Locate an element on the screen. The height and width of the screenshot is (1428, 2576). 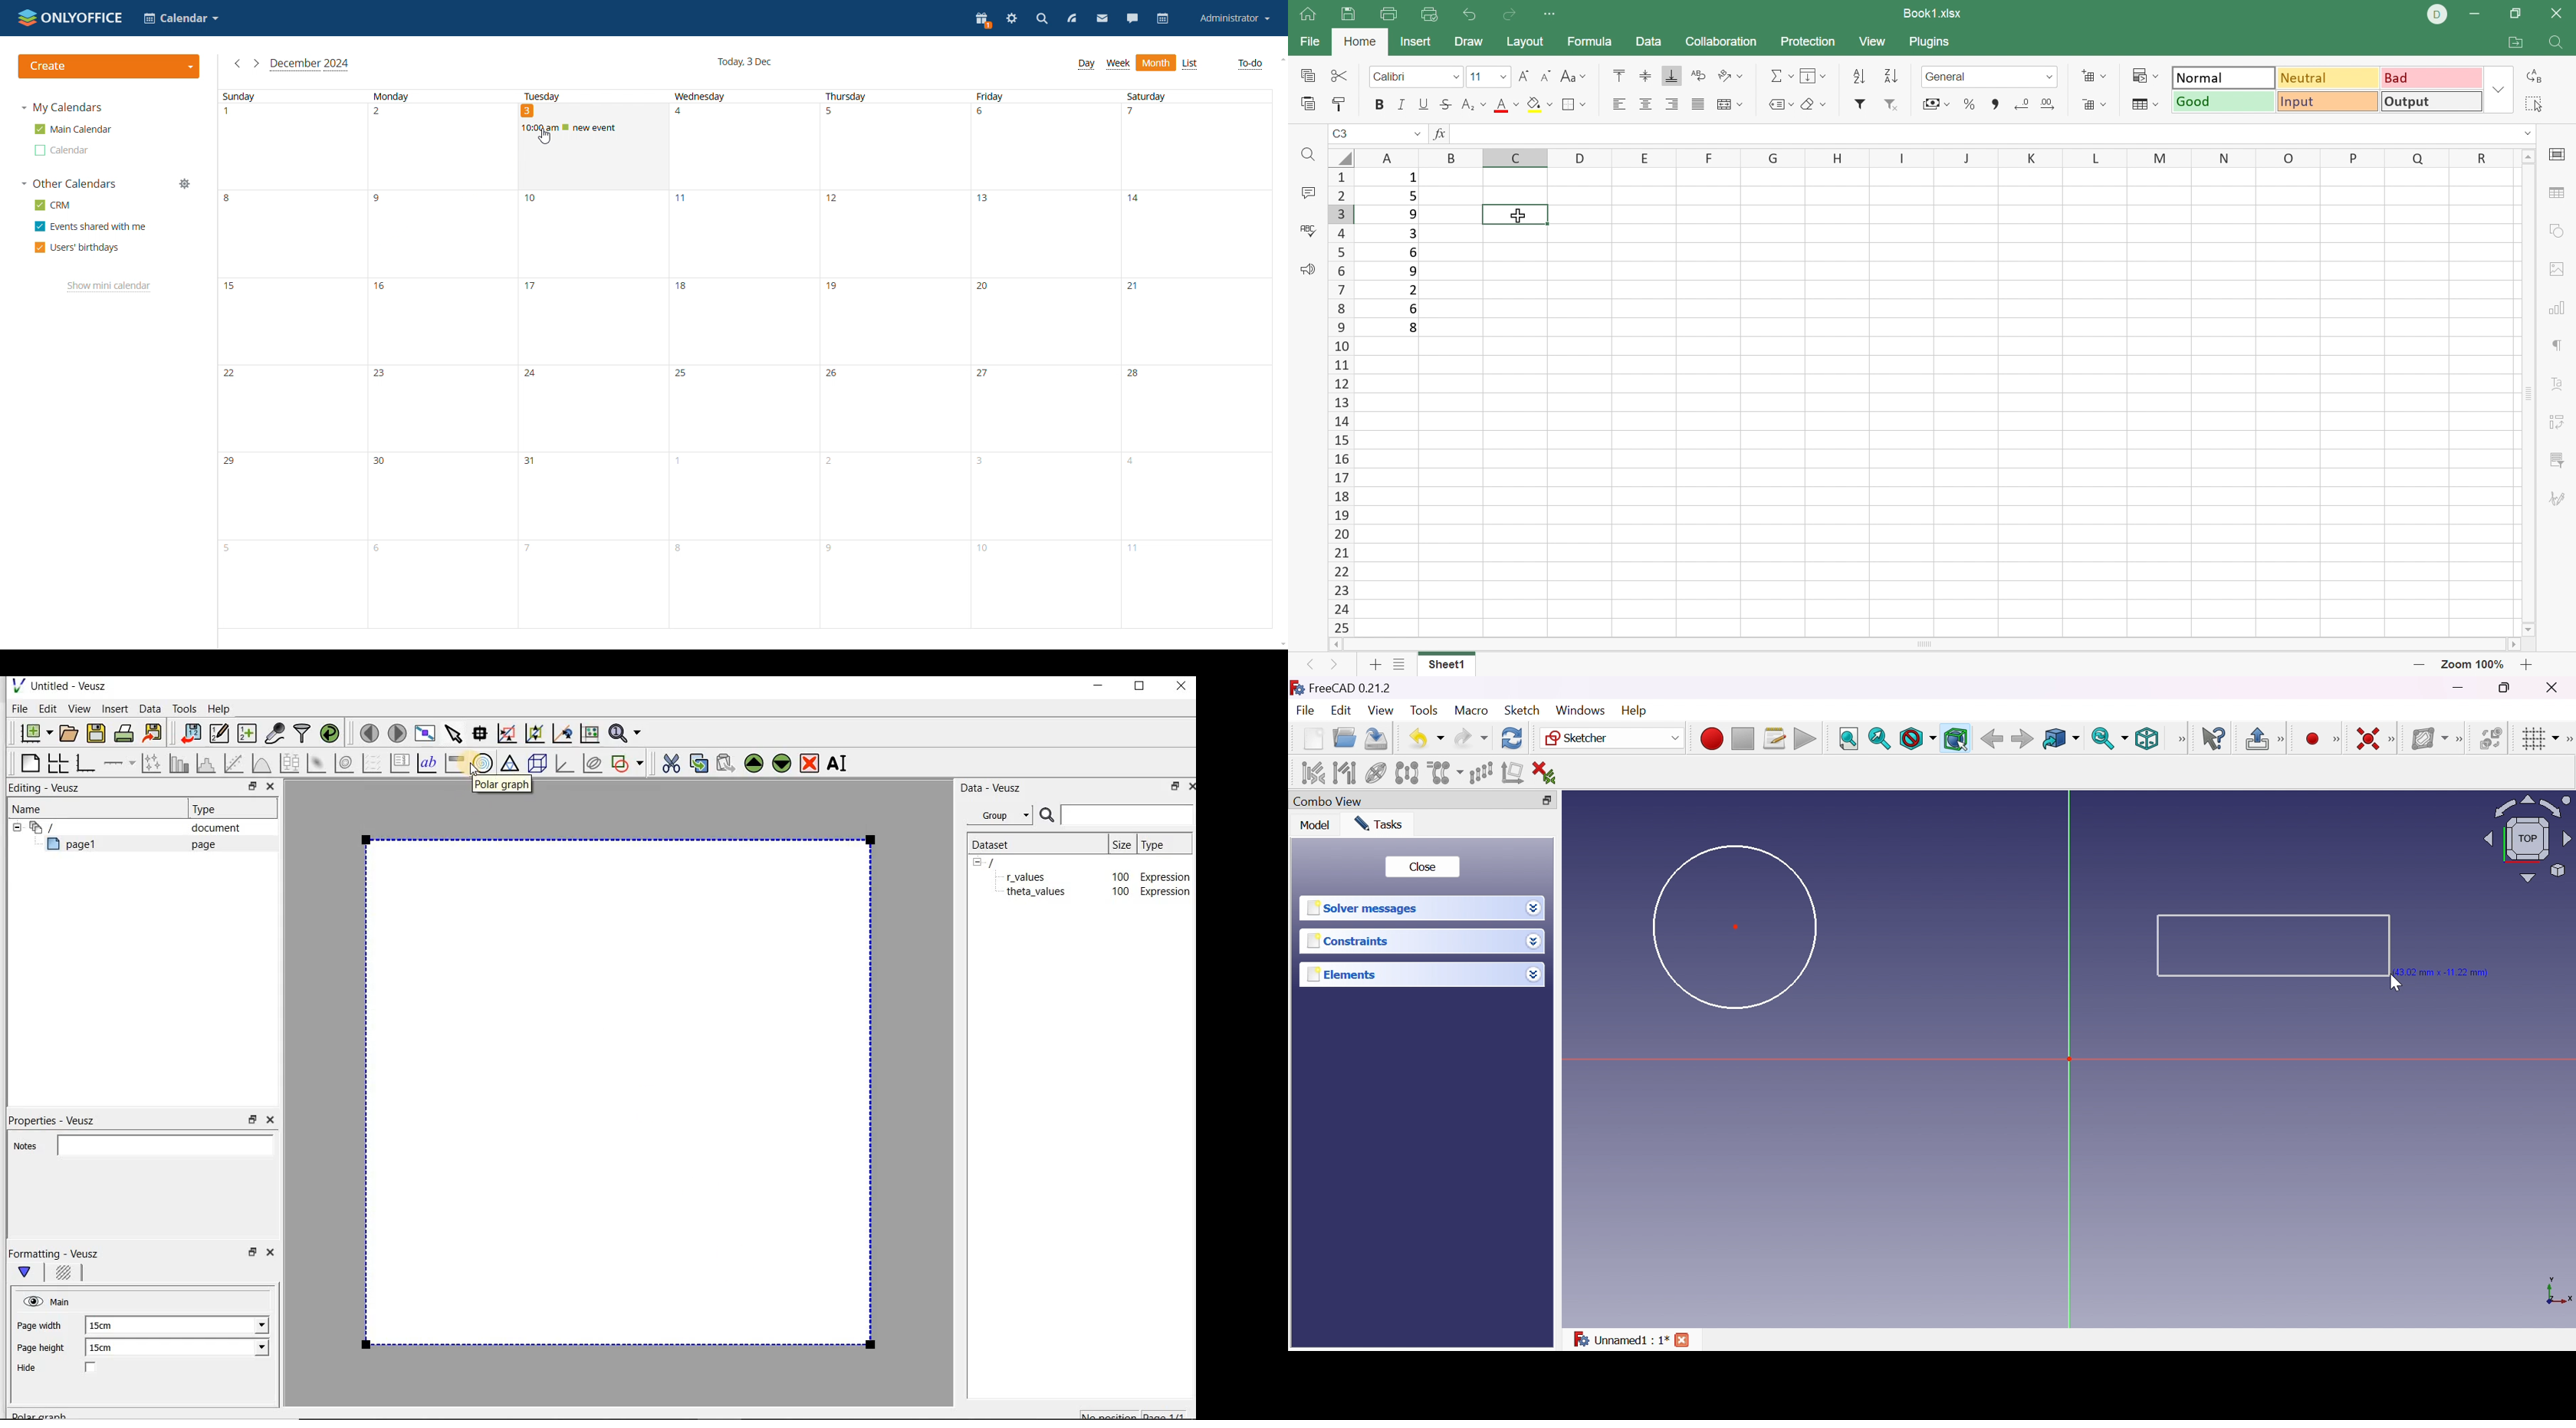
Signature settings is located at coordinates (2559, 502).